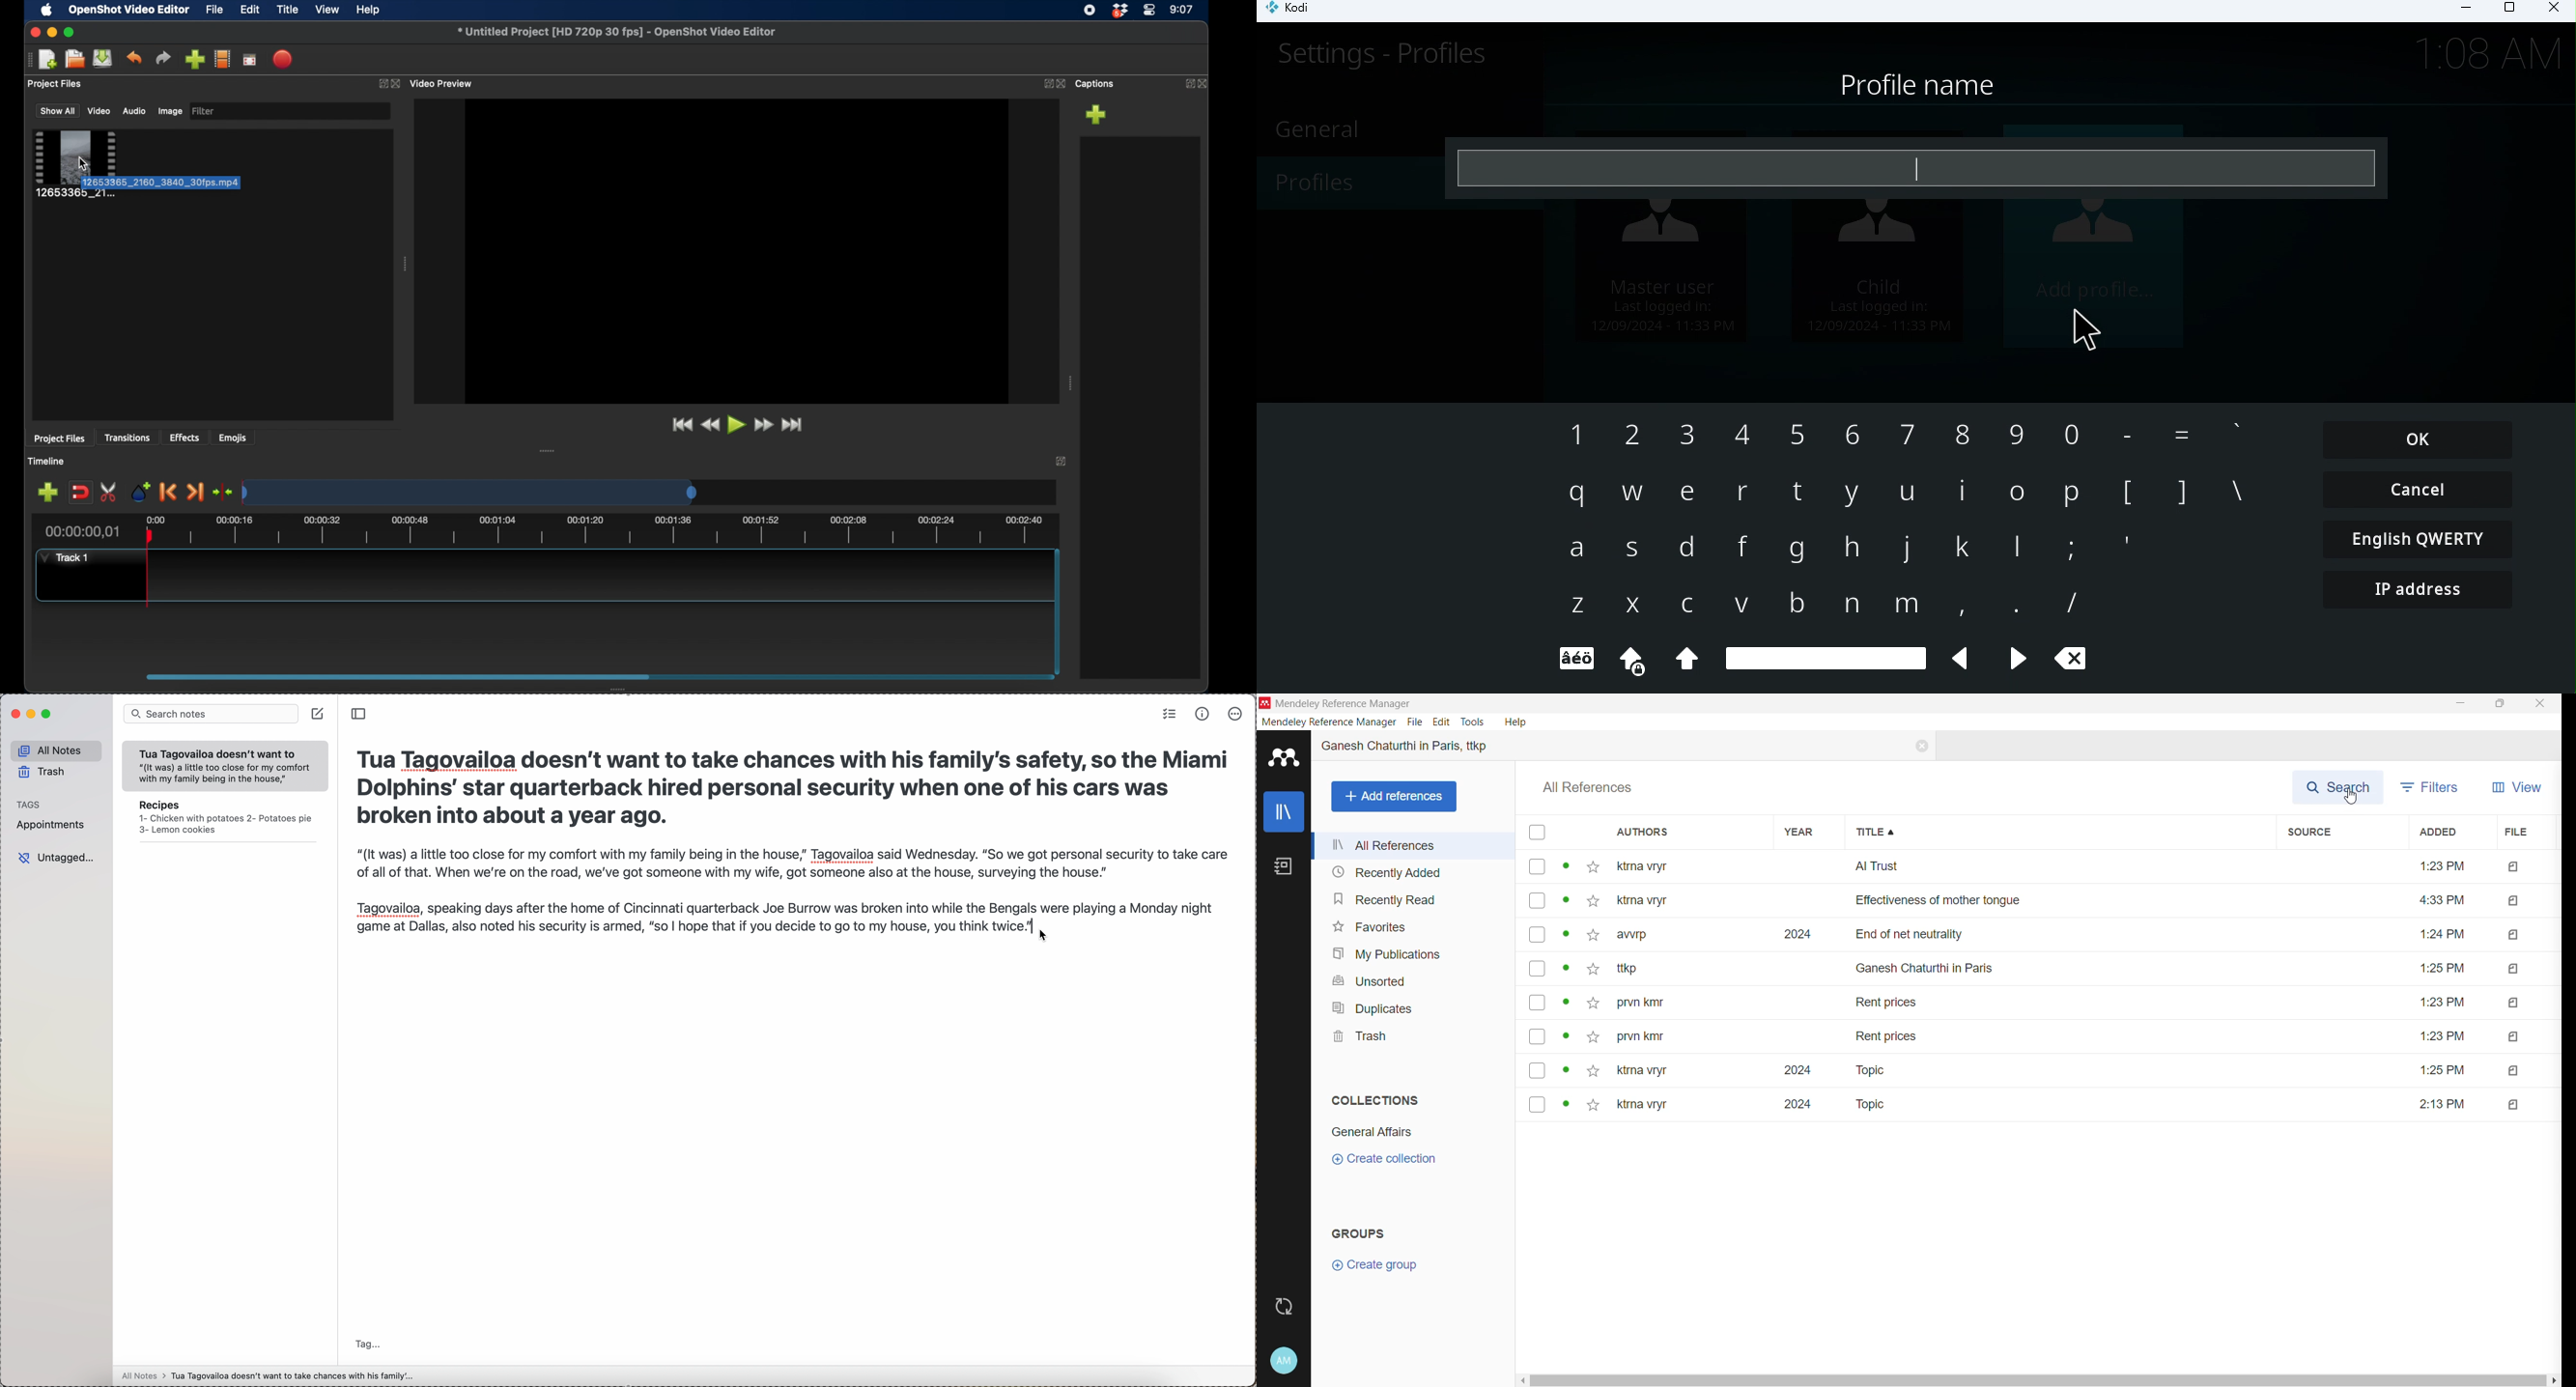 The height and width of the screenshot is (1400, 2576). Describe the element at coordinates (1283, 1360) in the screenshot. I see `Account and Help` at that location.